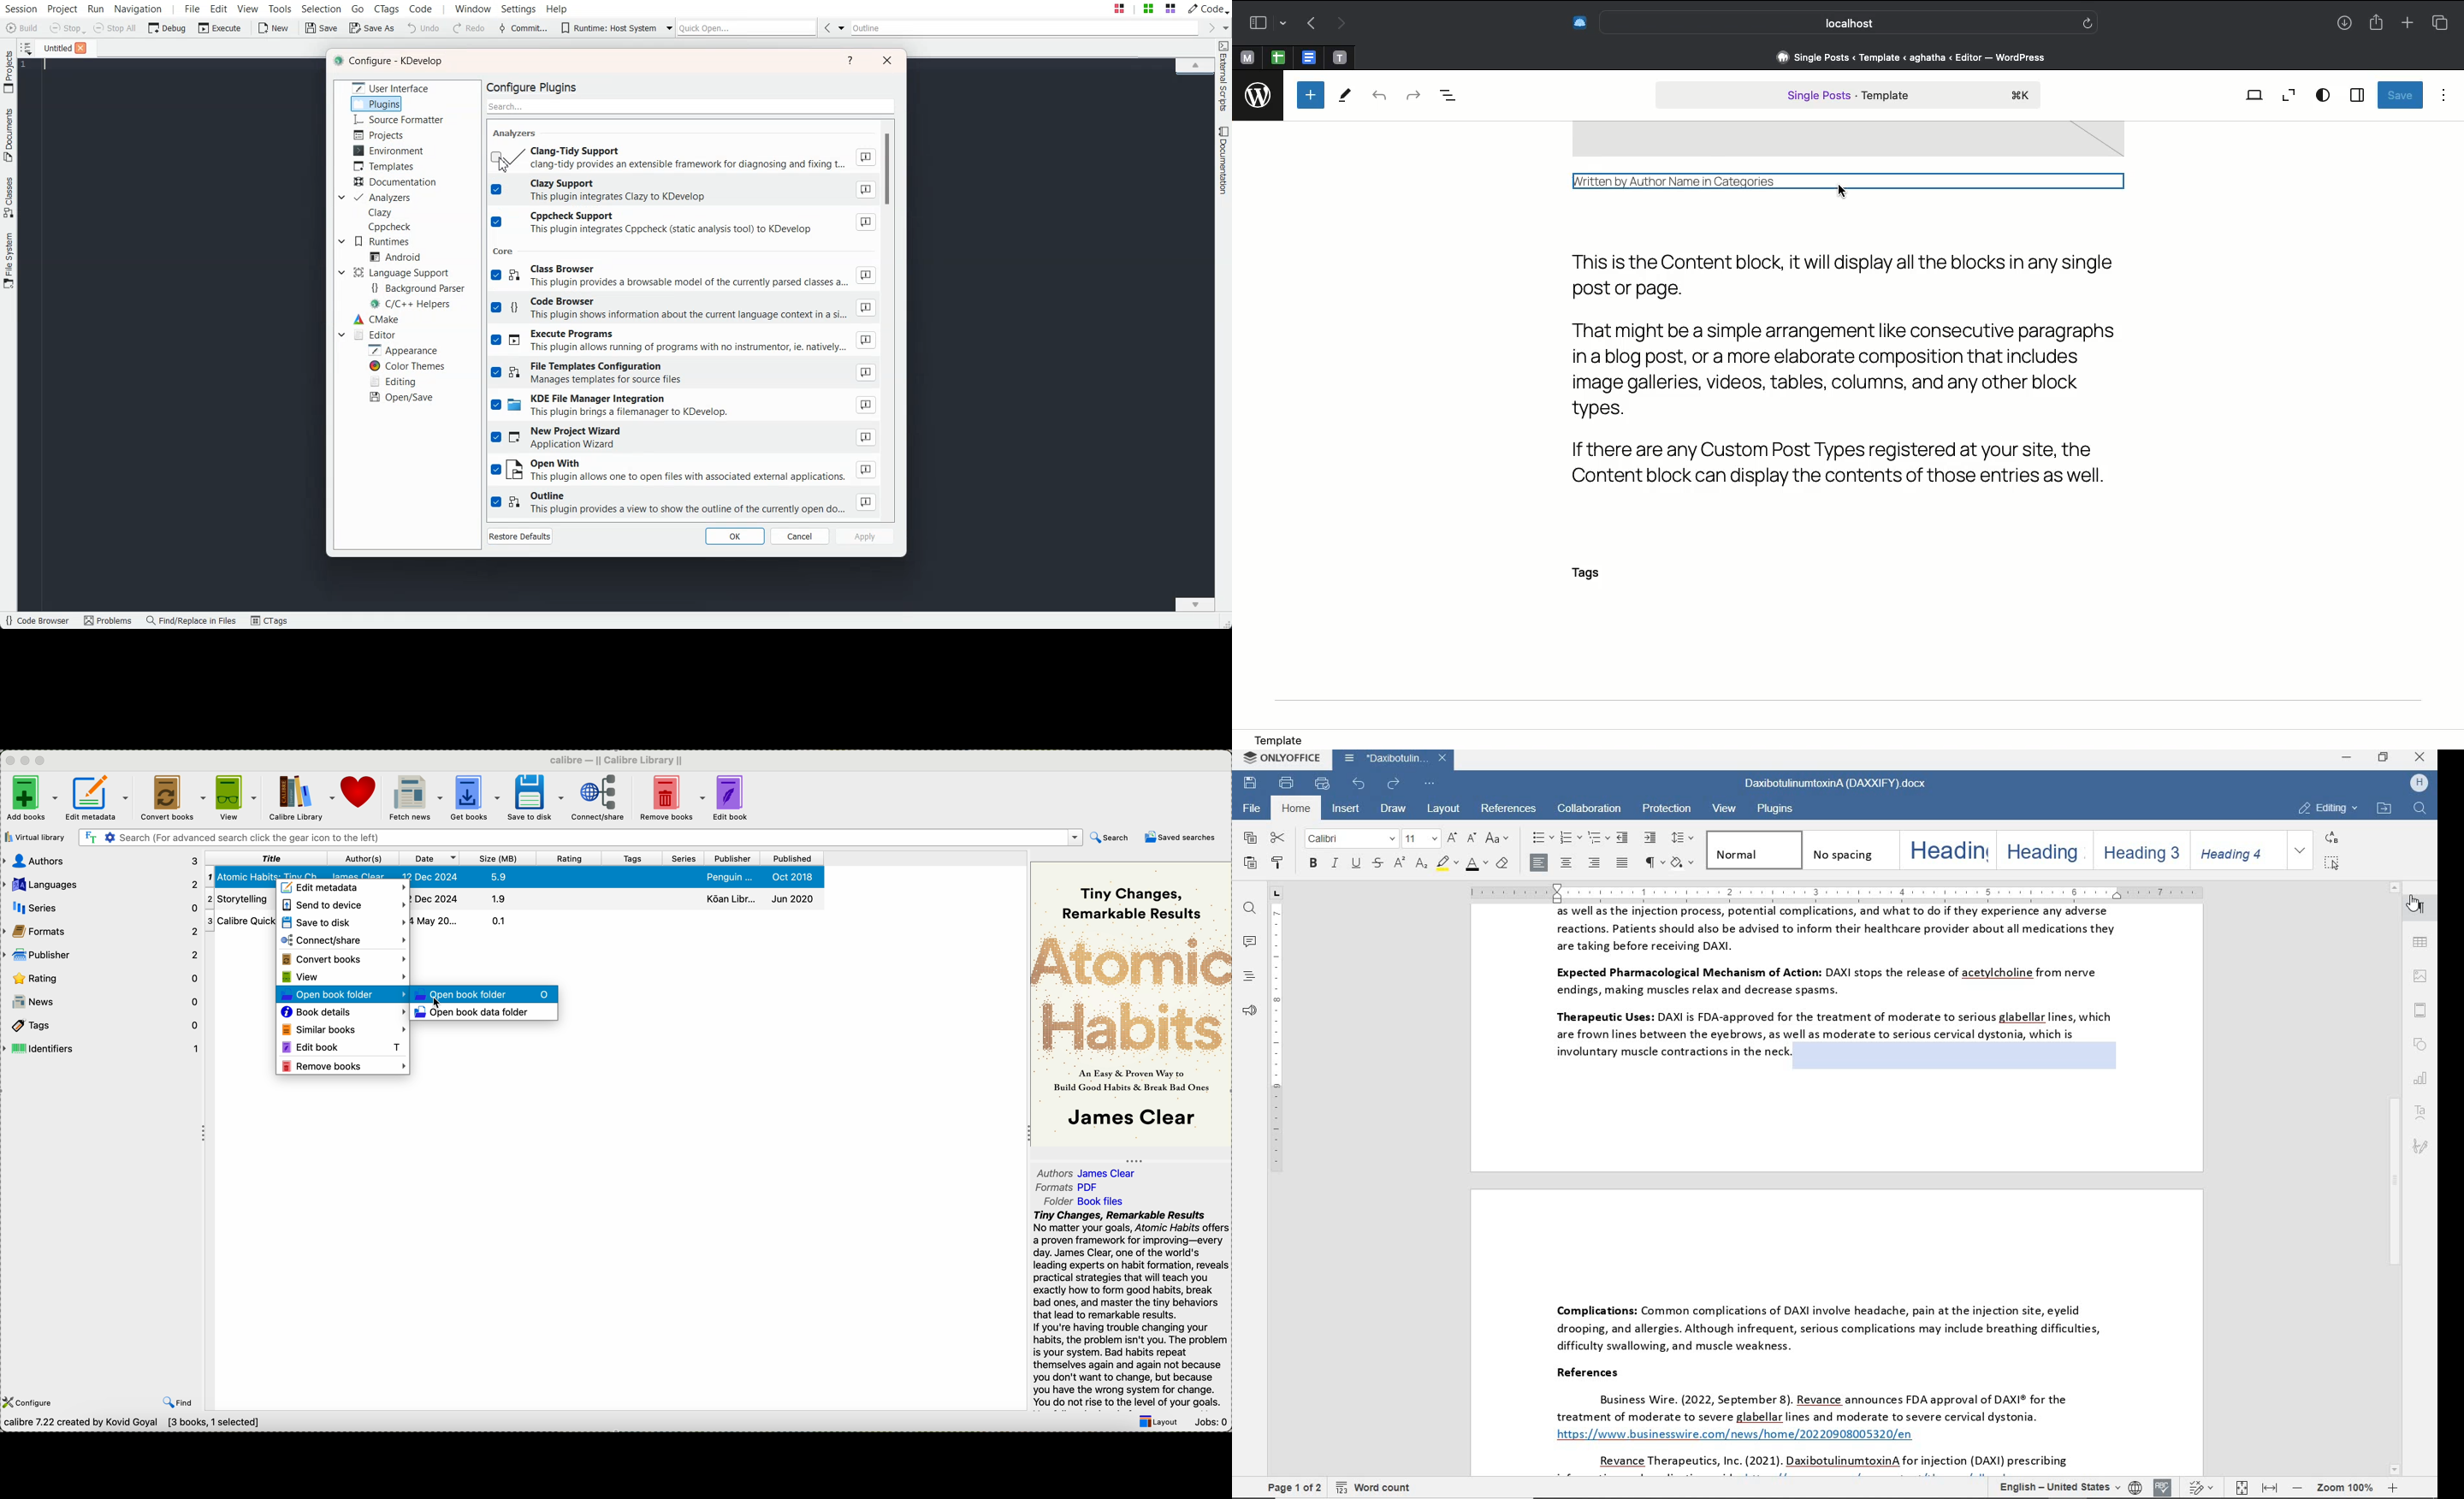  Describe the element at coordinates (342, 905) in the screenshot. I see `send to device` at that location.